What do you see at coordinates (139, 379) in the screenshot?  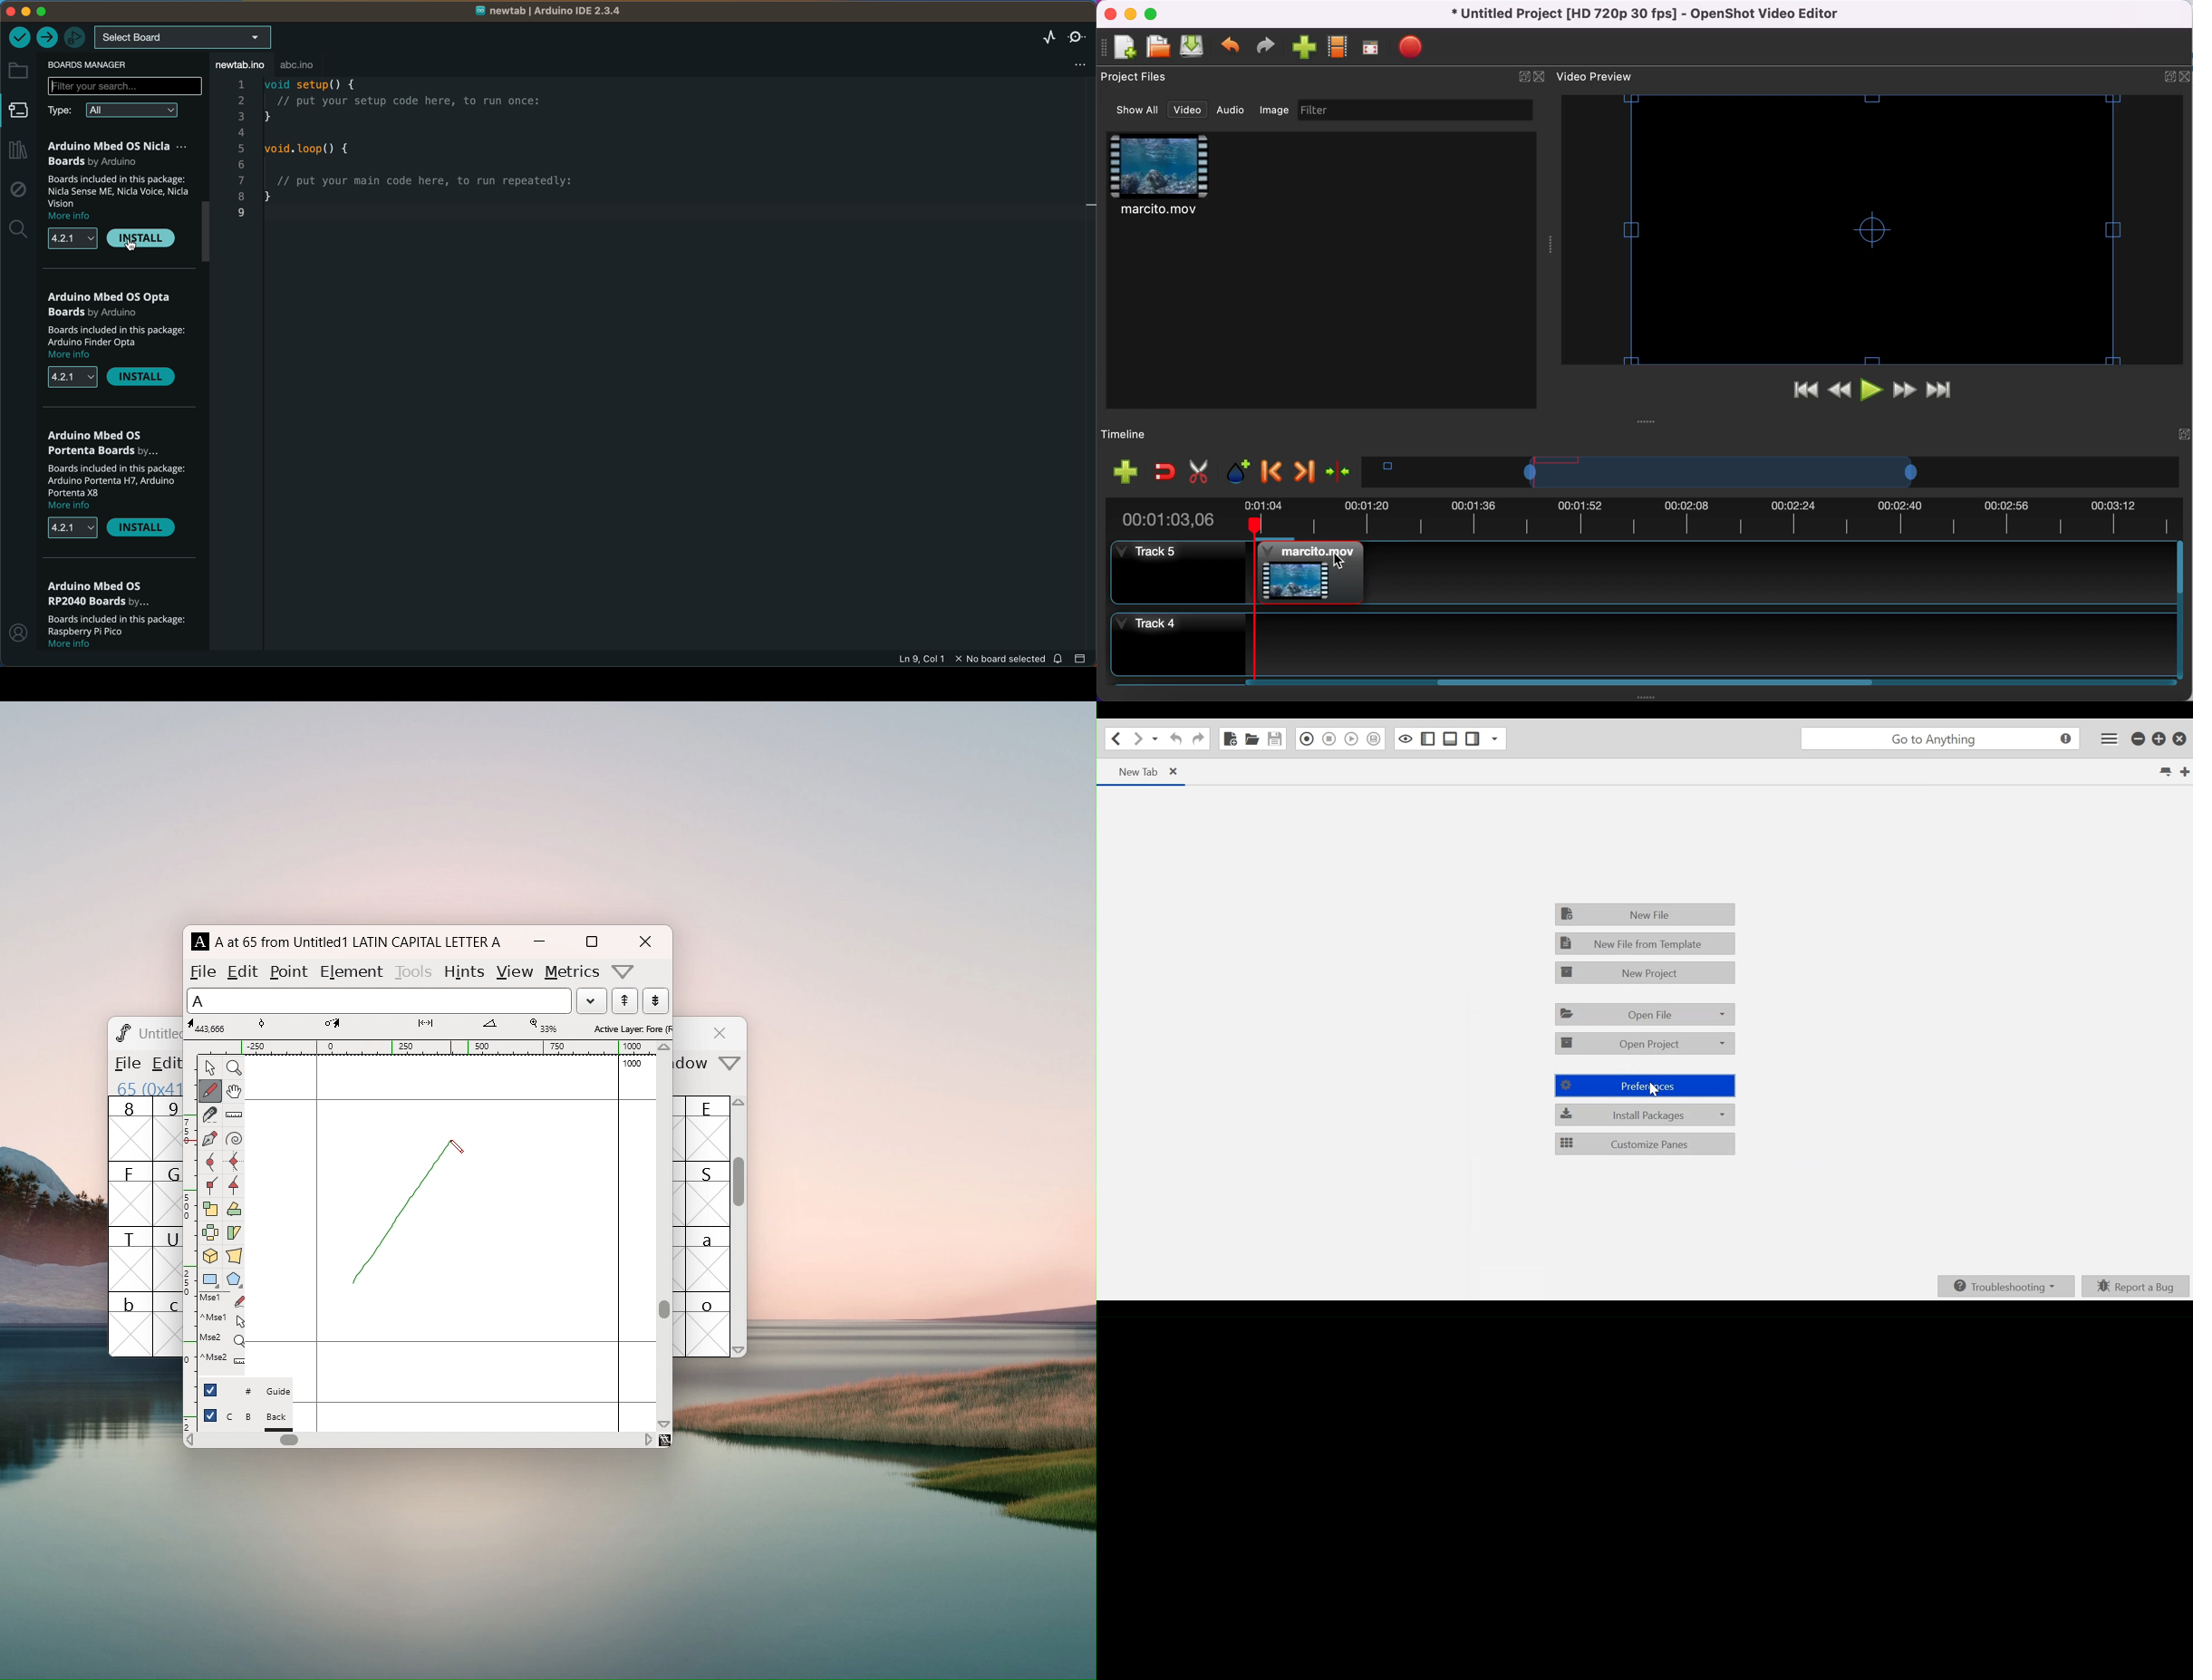 I see `install` at bounding box center [139, 379].